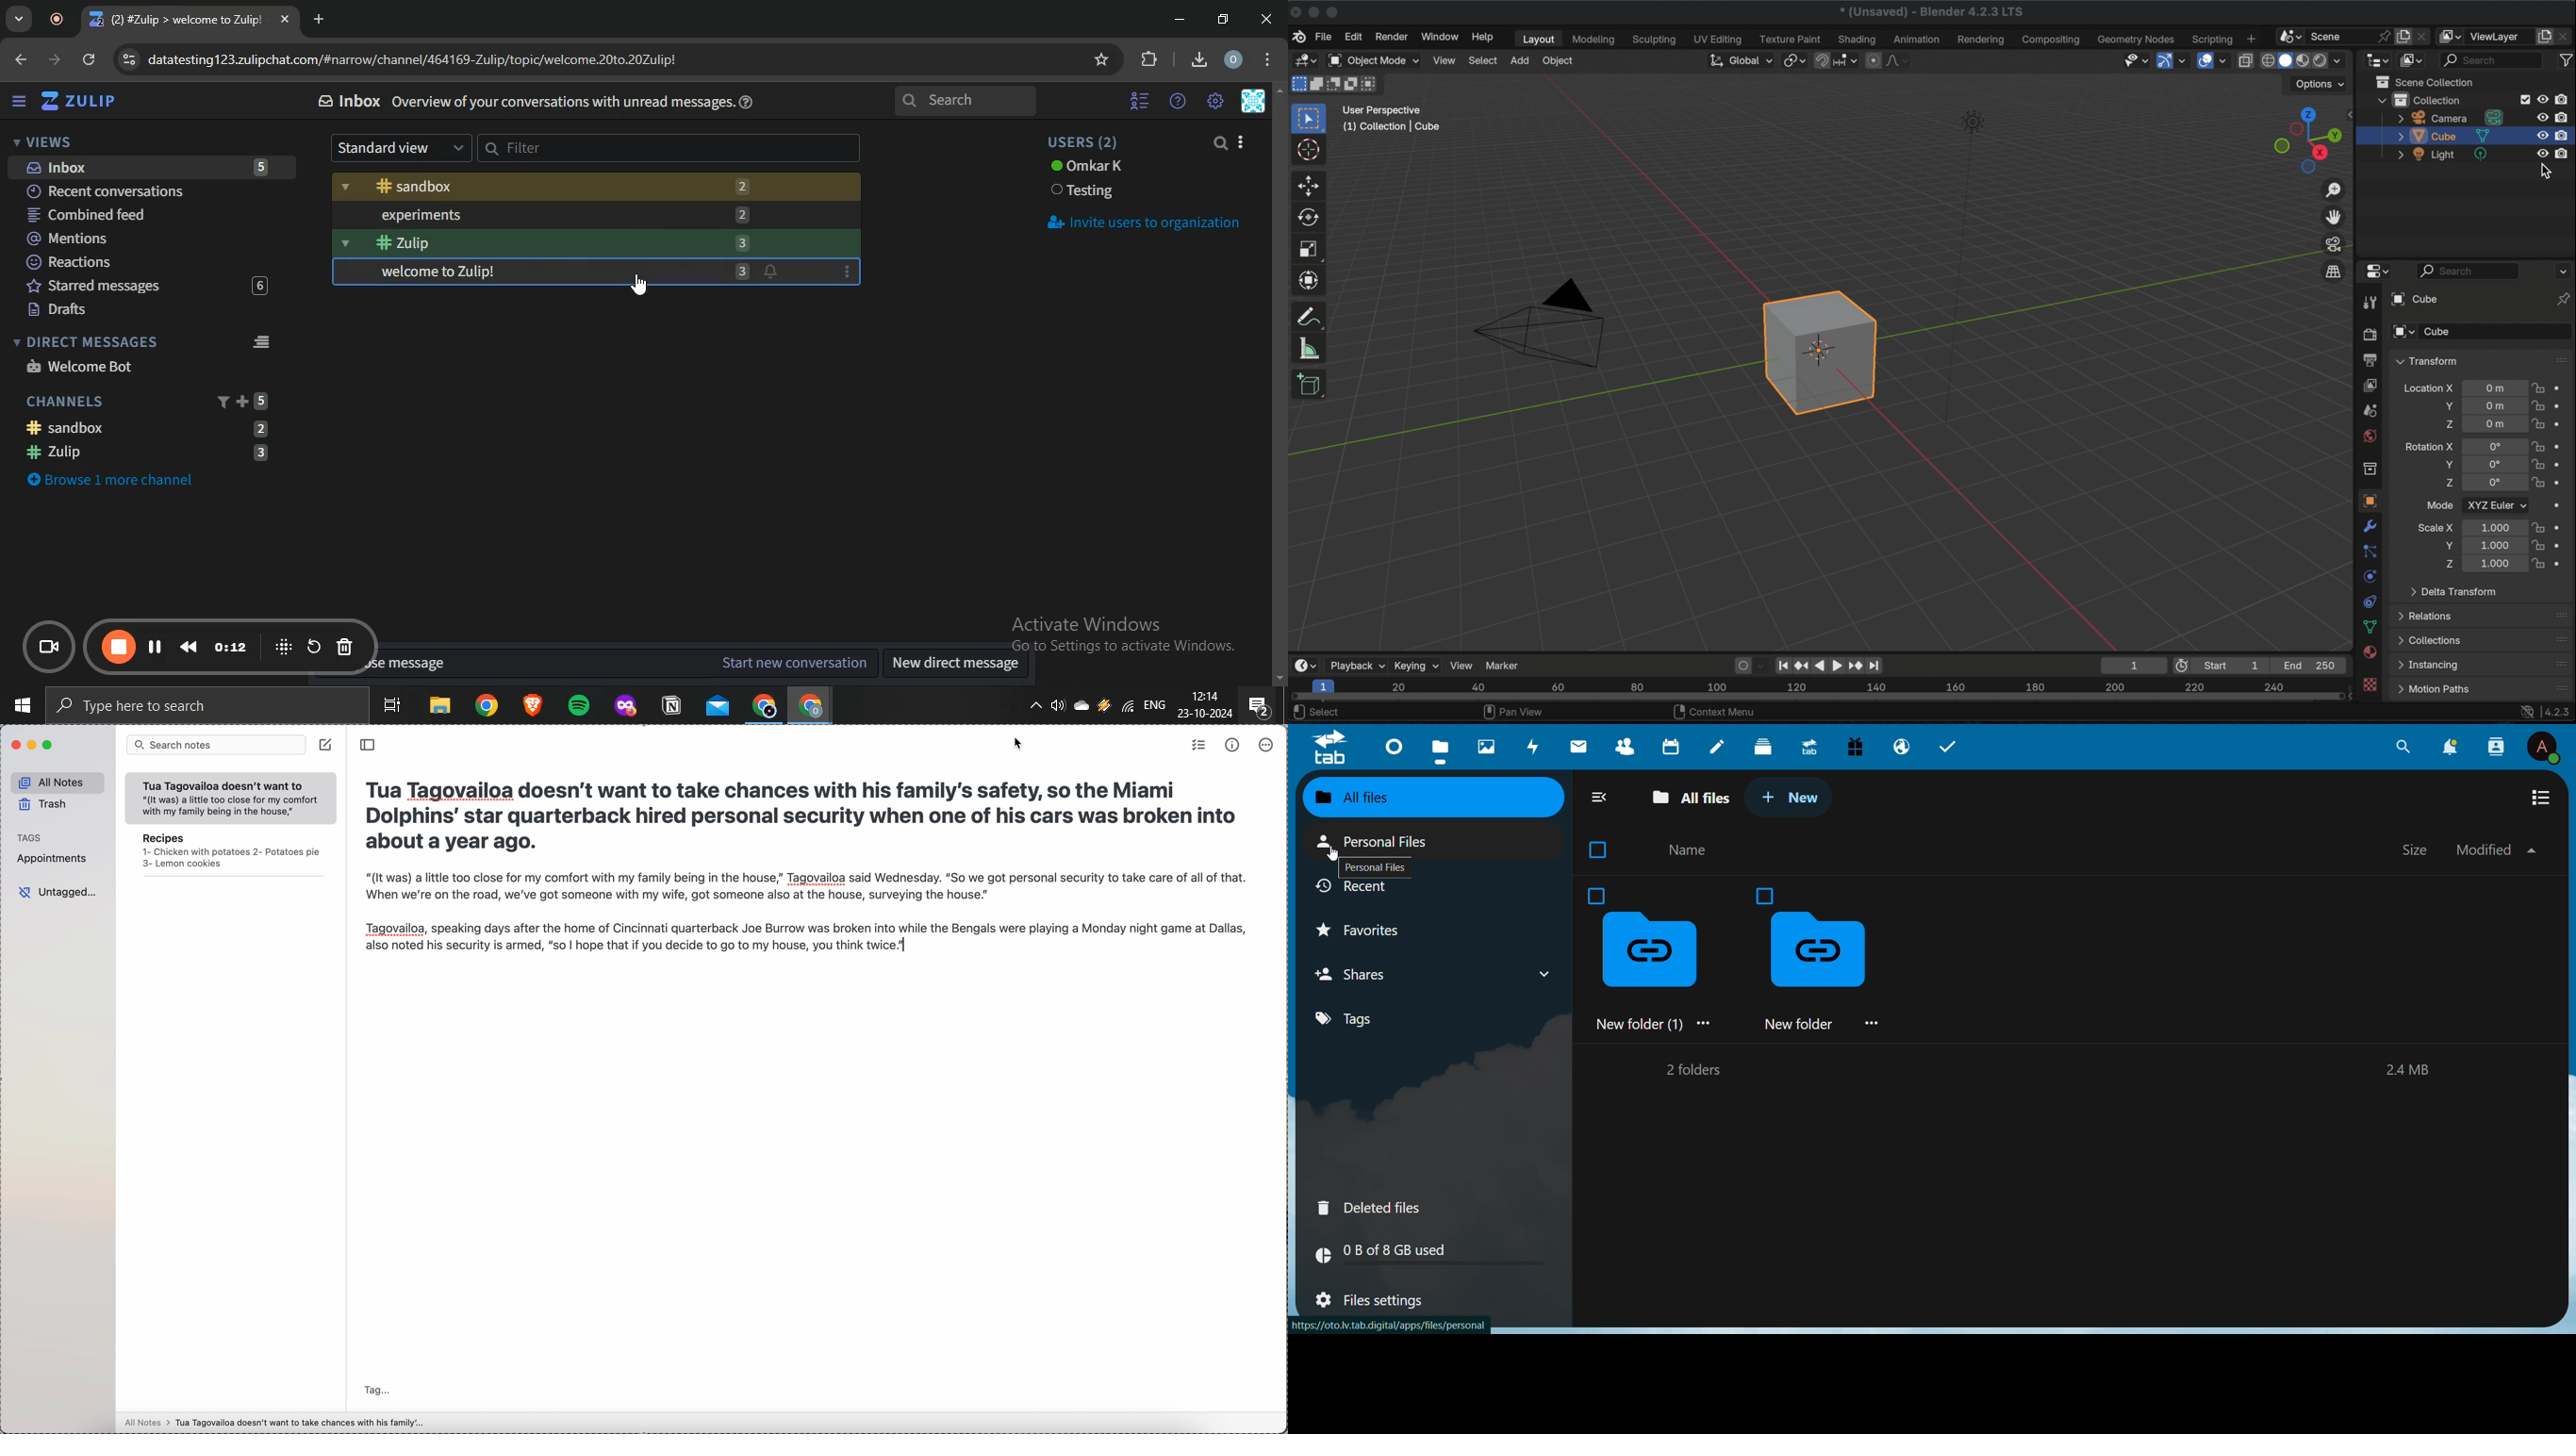 Image resolution: width=2576 pixels, height=1456 pixels. Describe the element at coordinates (2540, 387) in the screenshot. I see `lock location` at that location.